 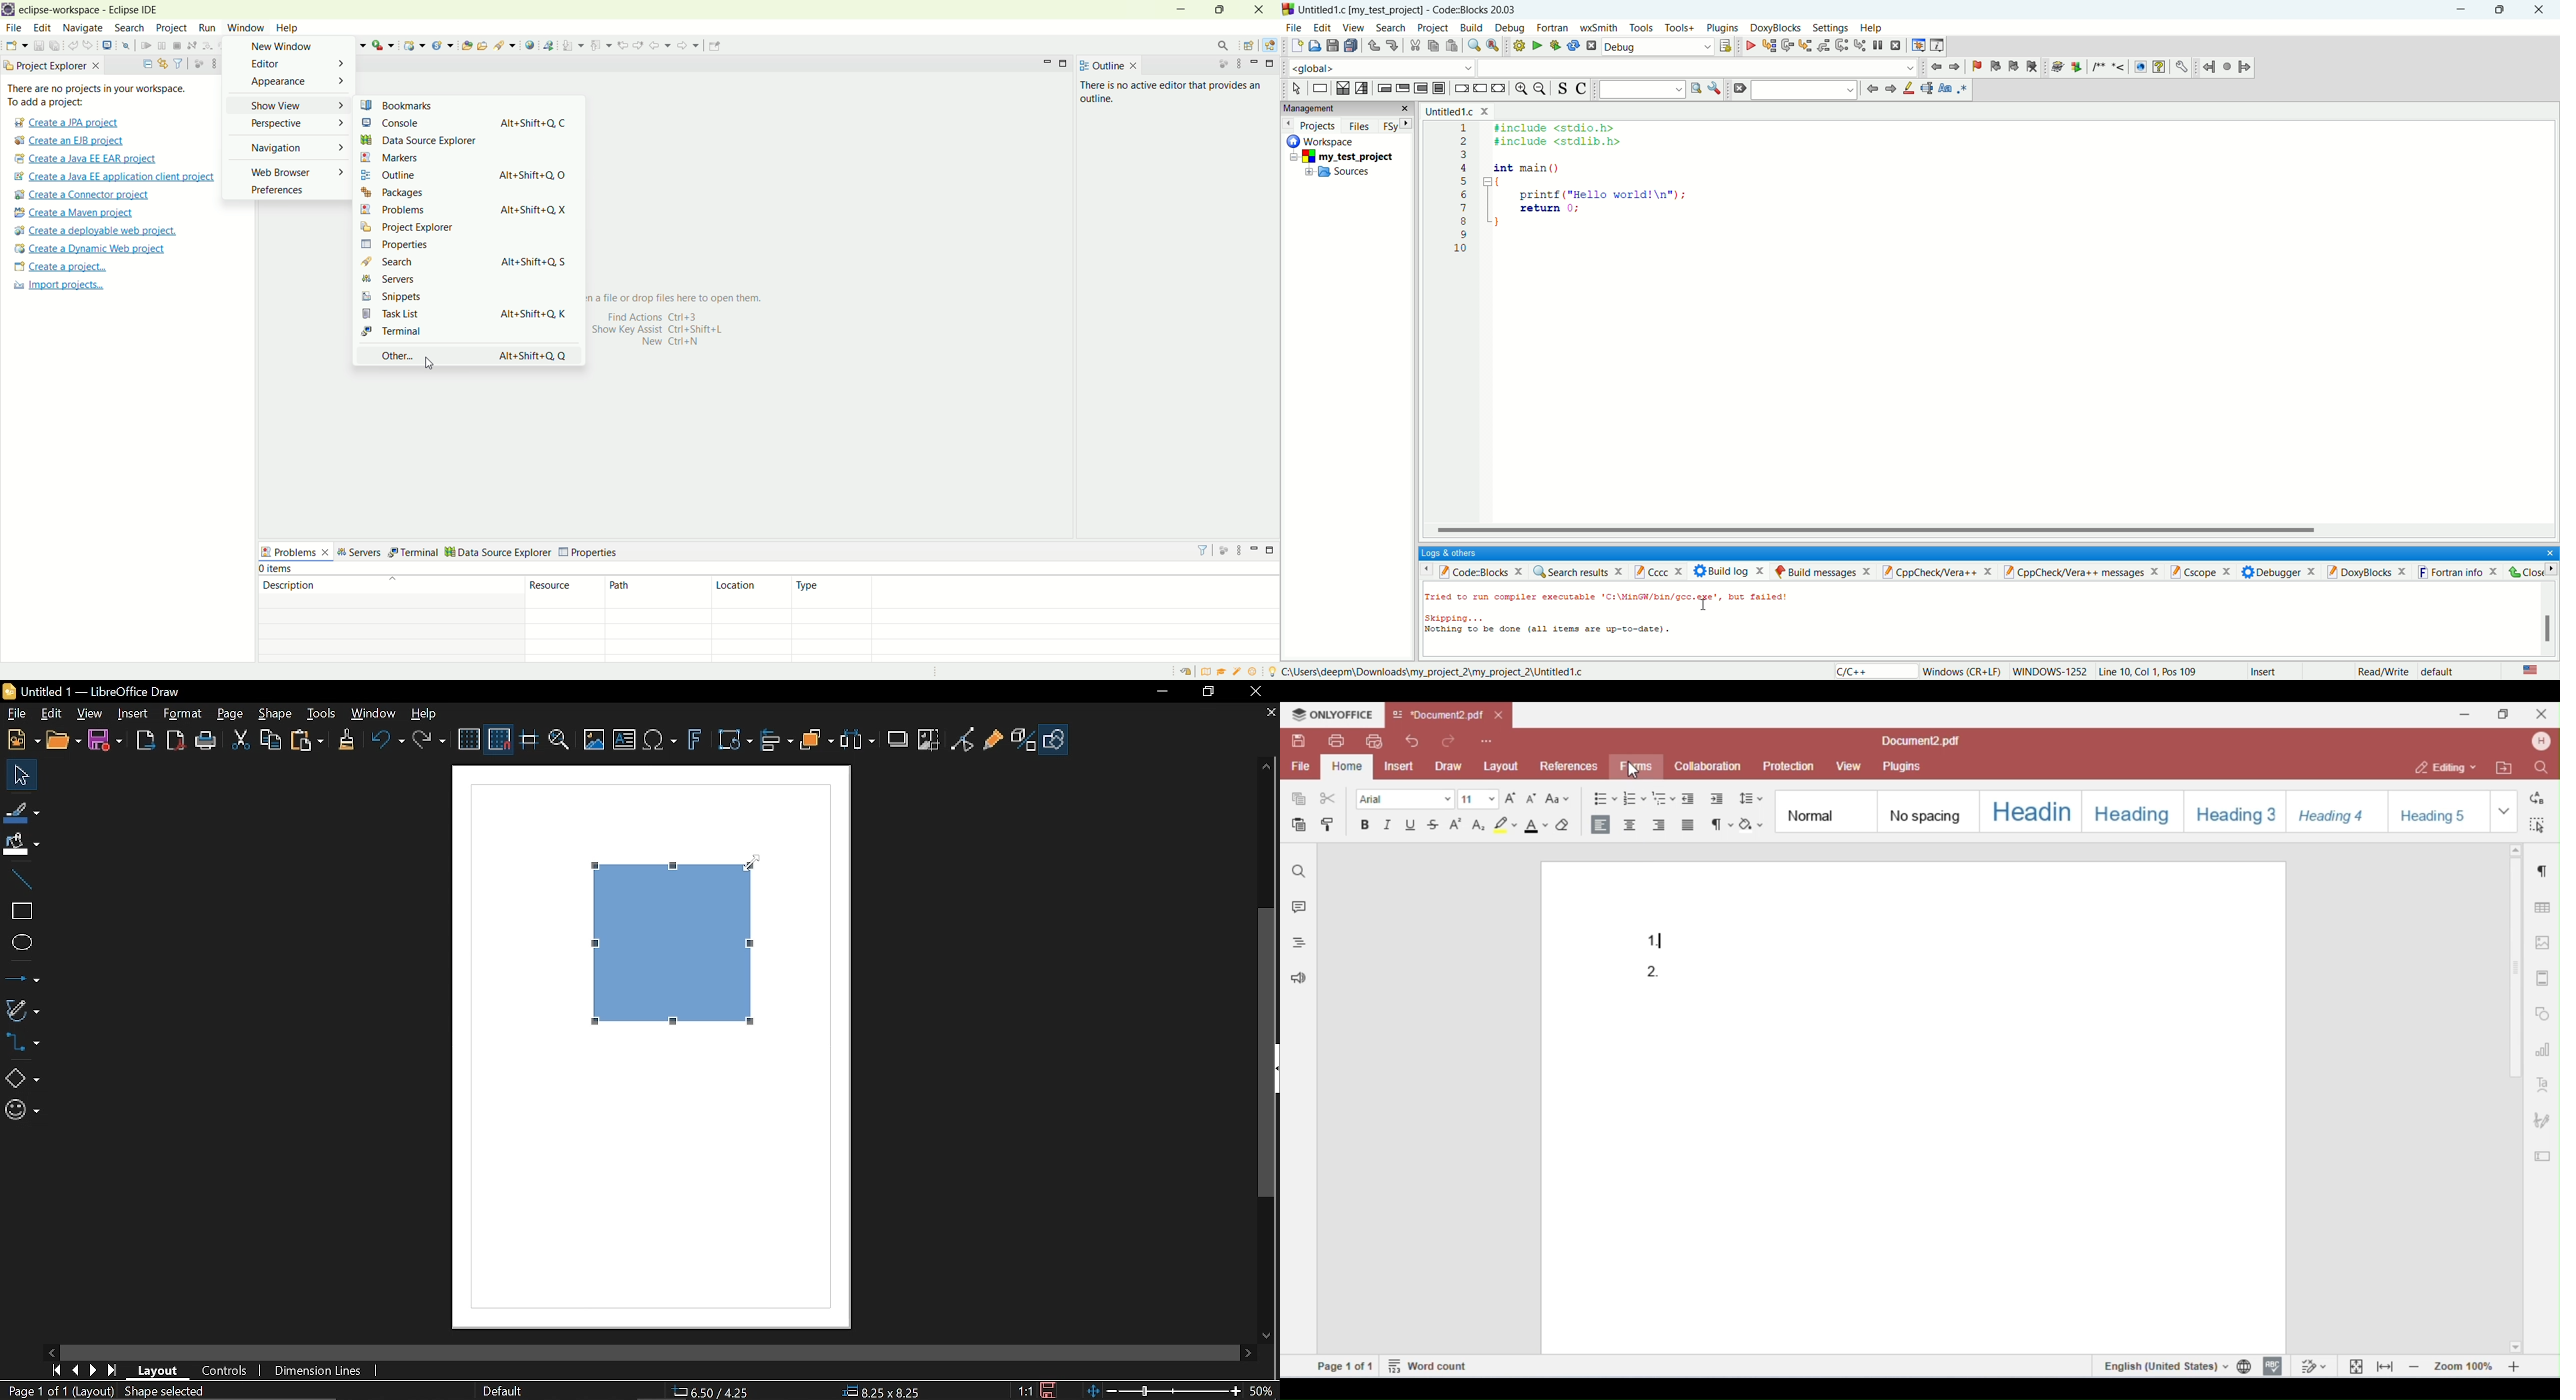 I want to click on undo, so click(x=1371, y=46).